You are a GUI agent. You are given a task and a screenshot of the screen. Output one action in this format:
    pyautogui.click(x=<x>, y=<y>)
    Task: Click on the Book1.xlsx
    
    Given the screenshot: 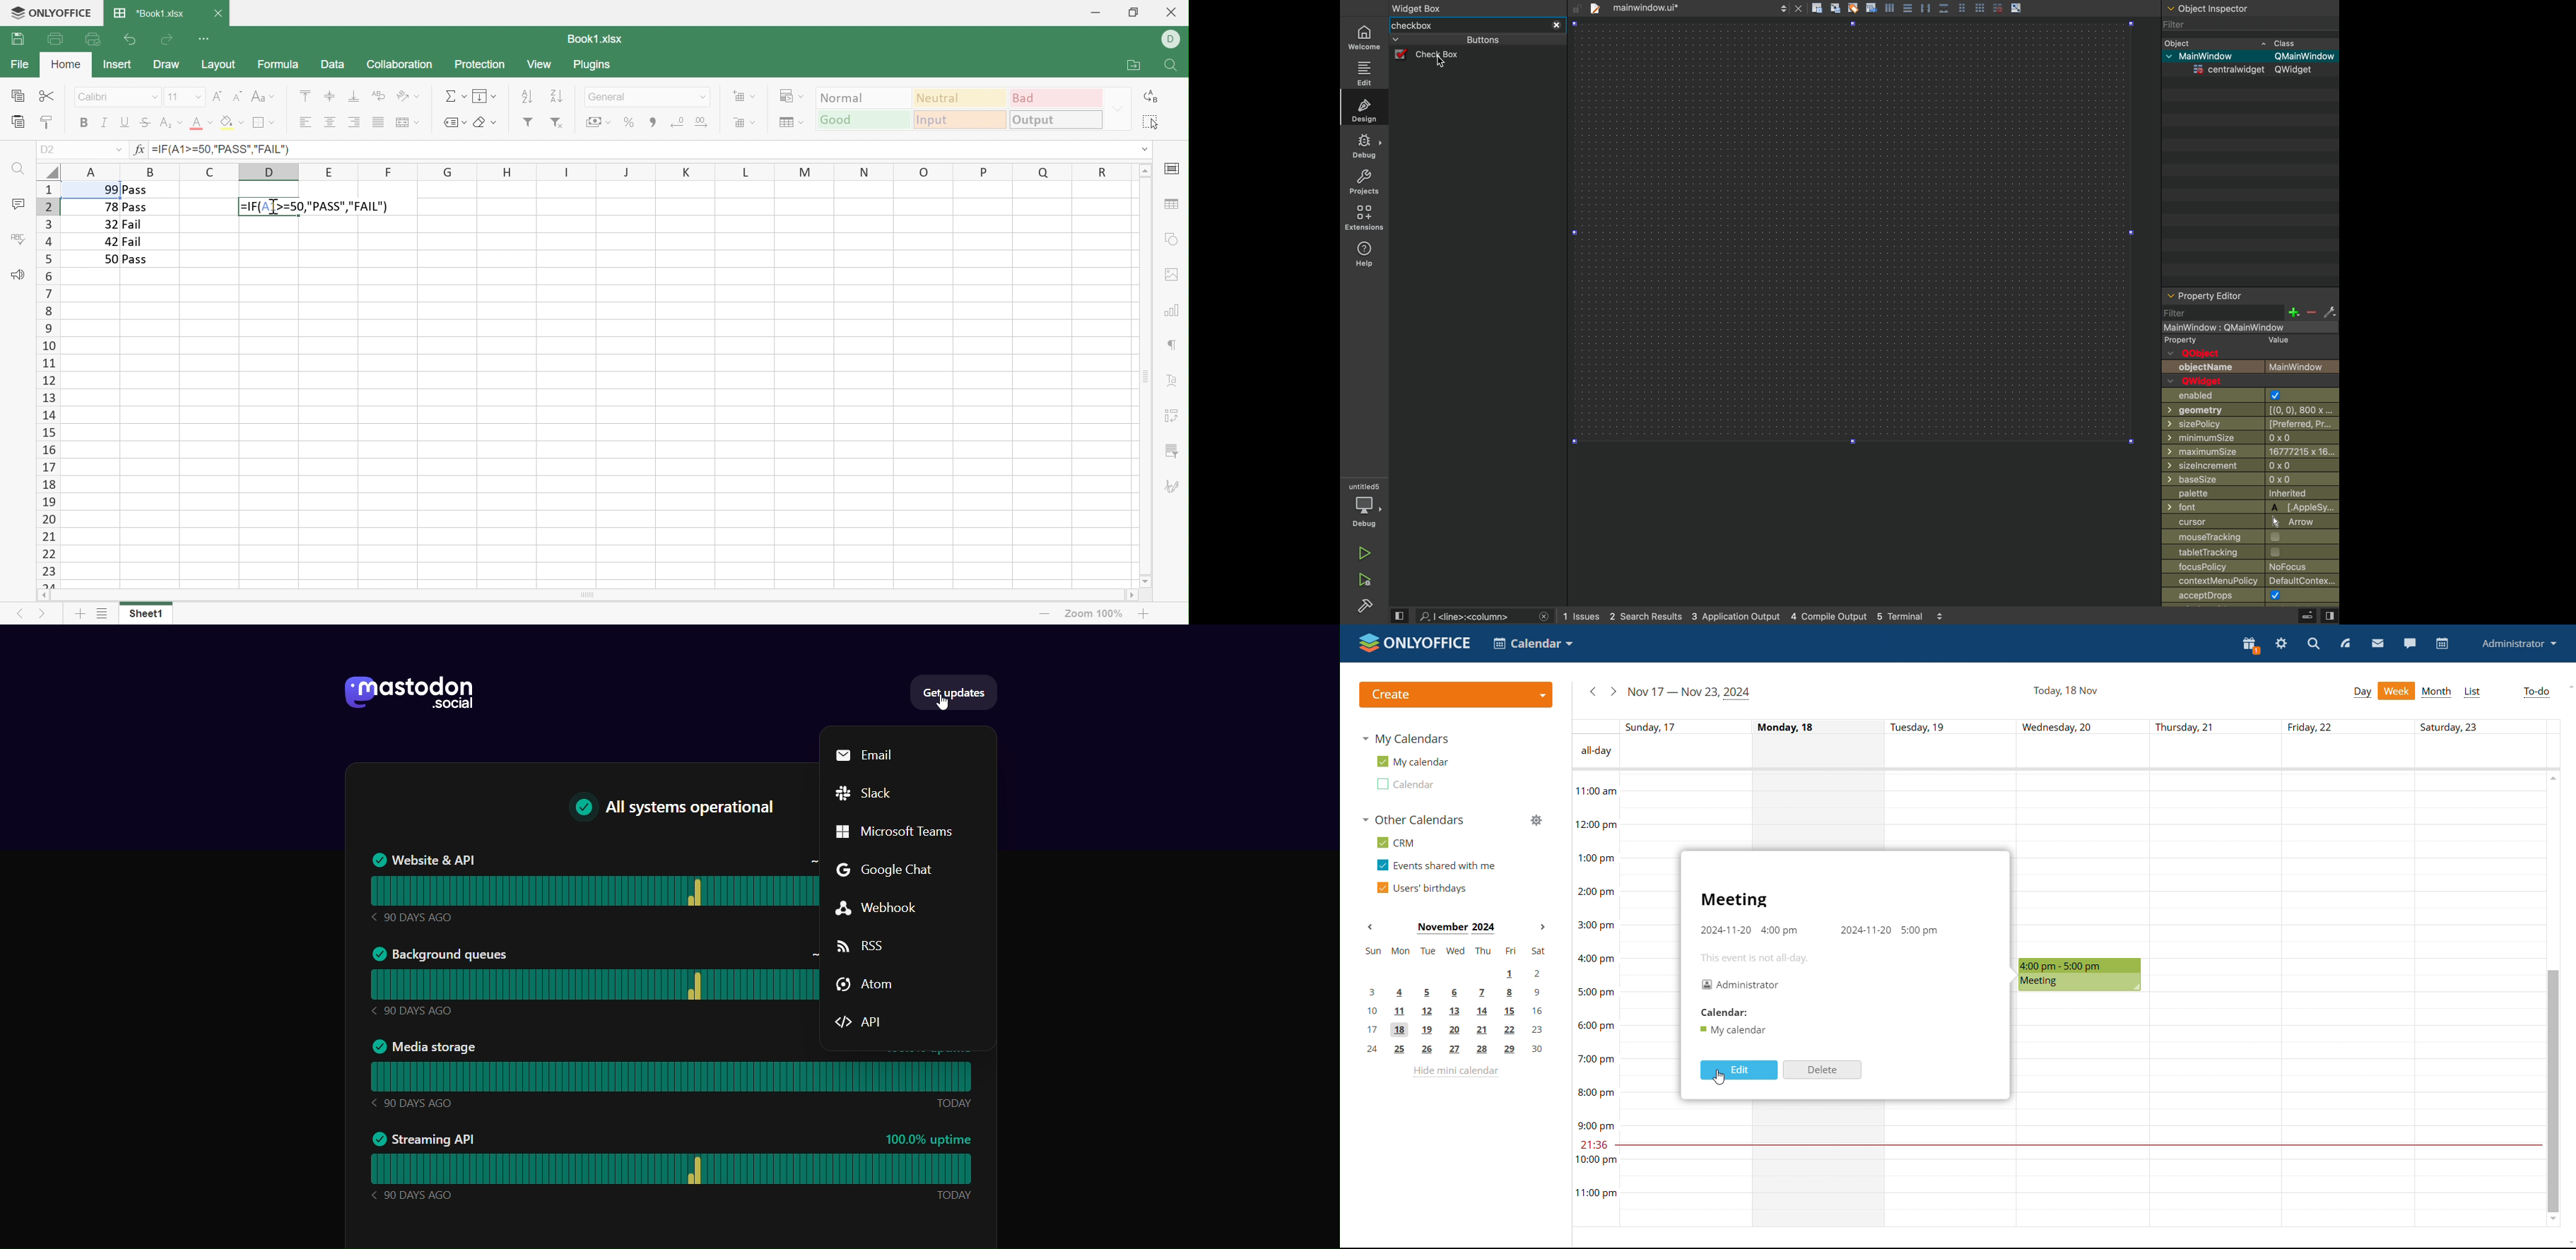 What is the action you would take?
    pyautogui.click(x=594, y=40)
    